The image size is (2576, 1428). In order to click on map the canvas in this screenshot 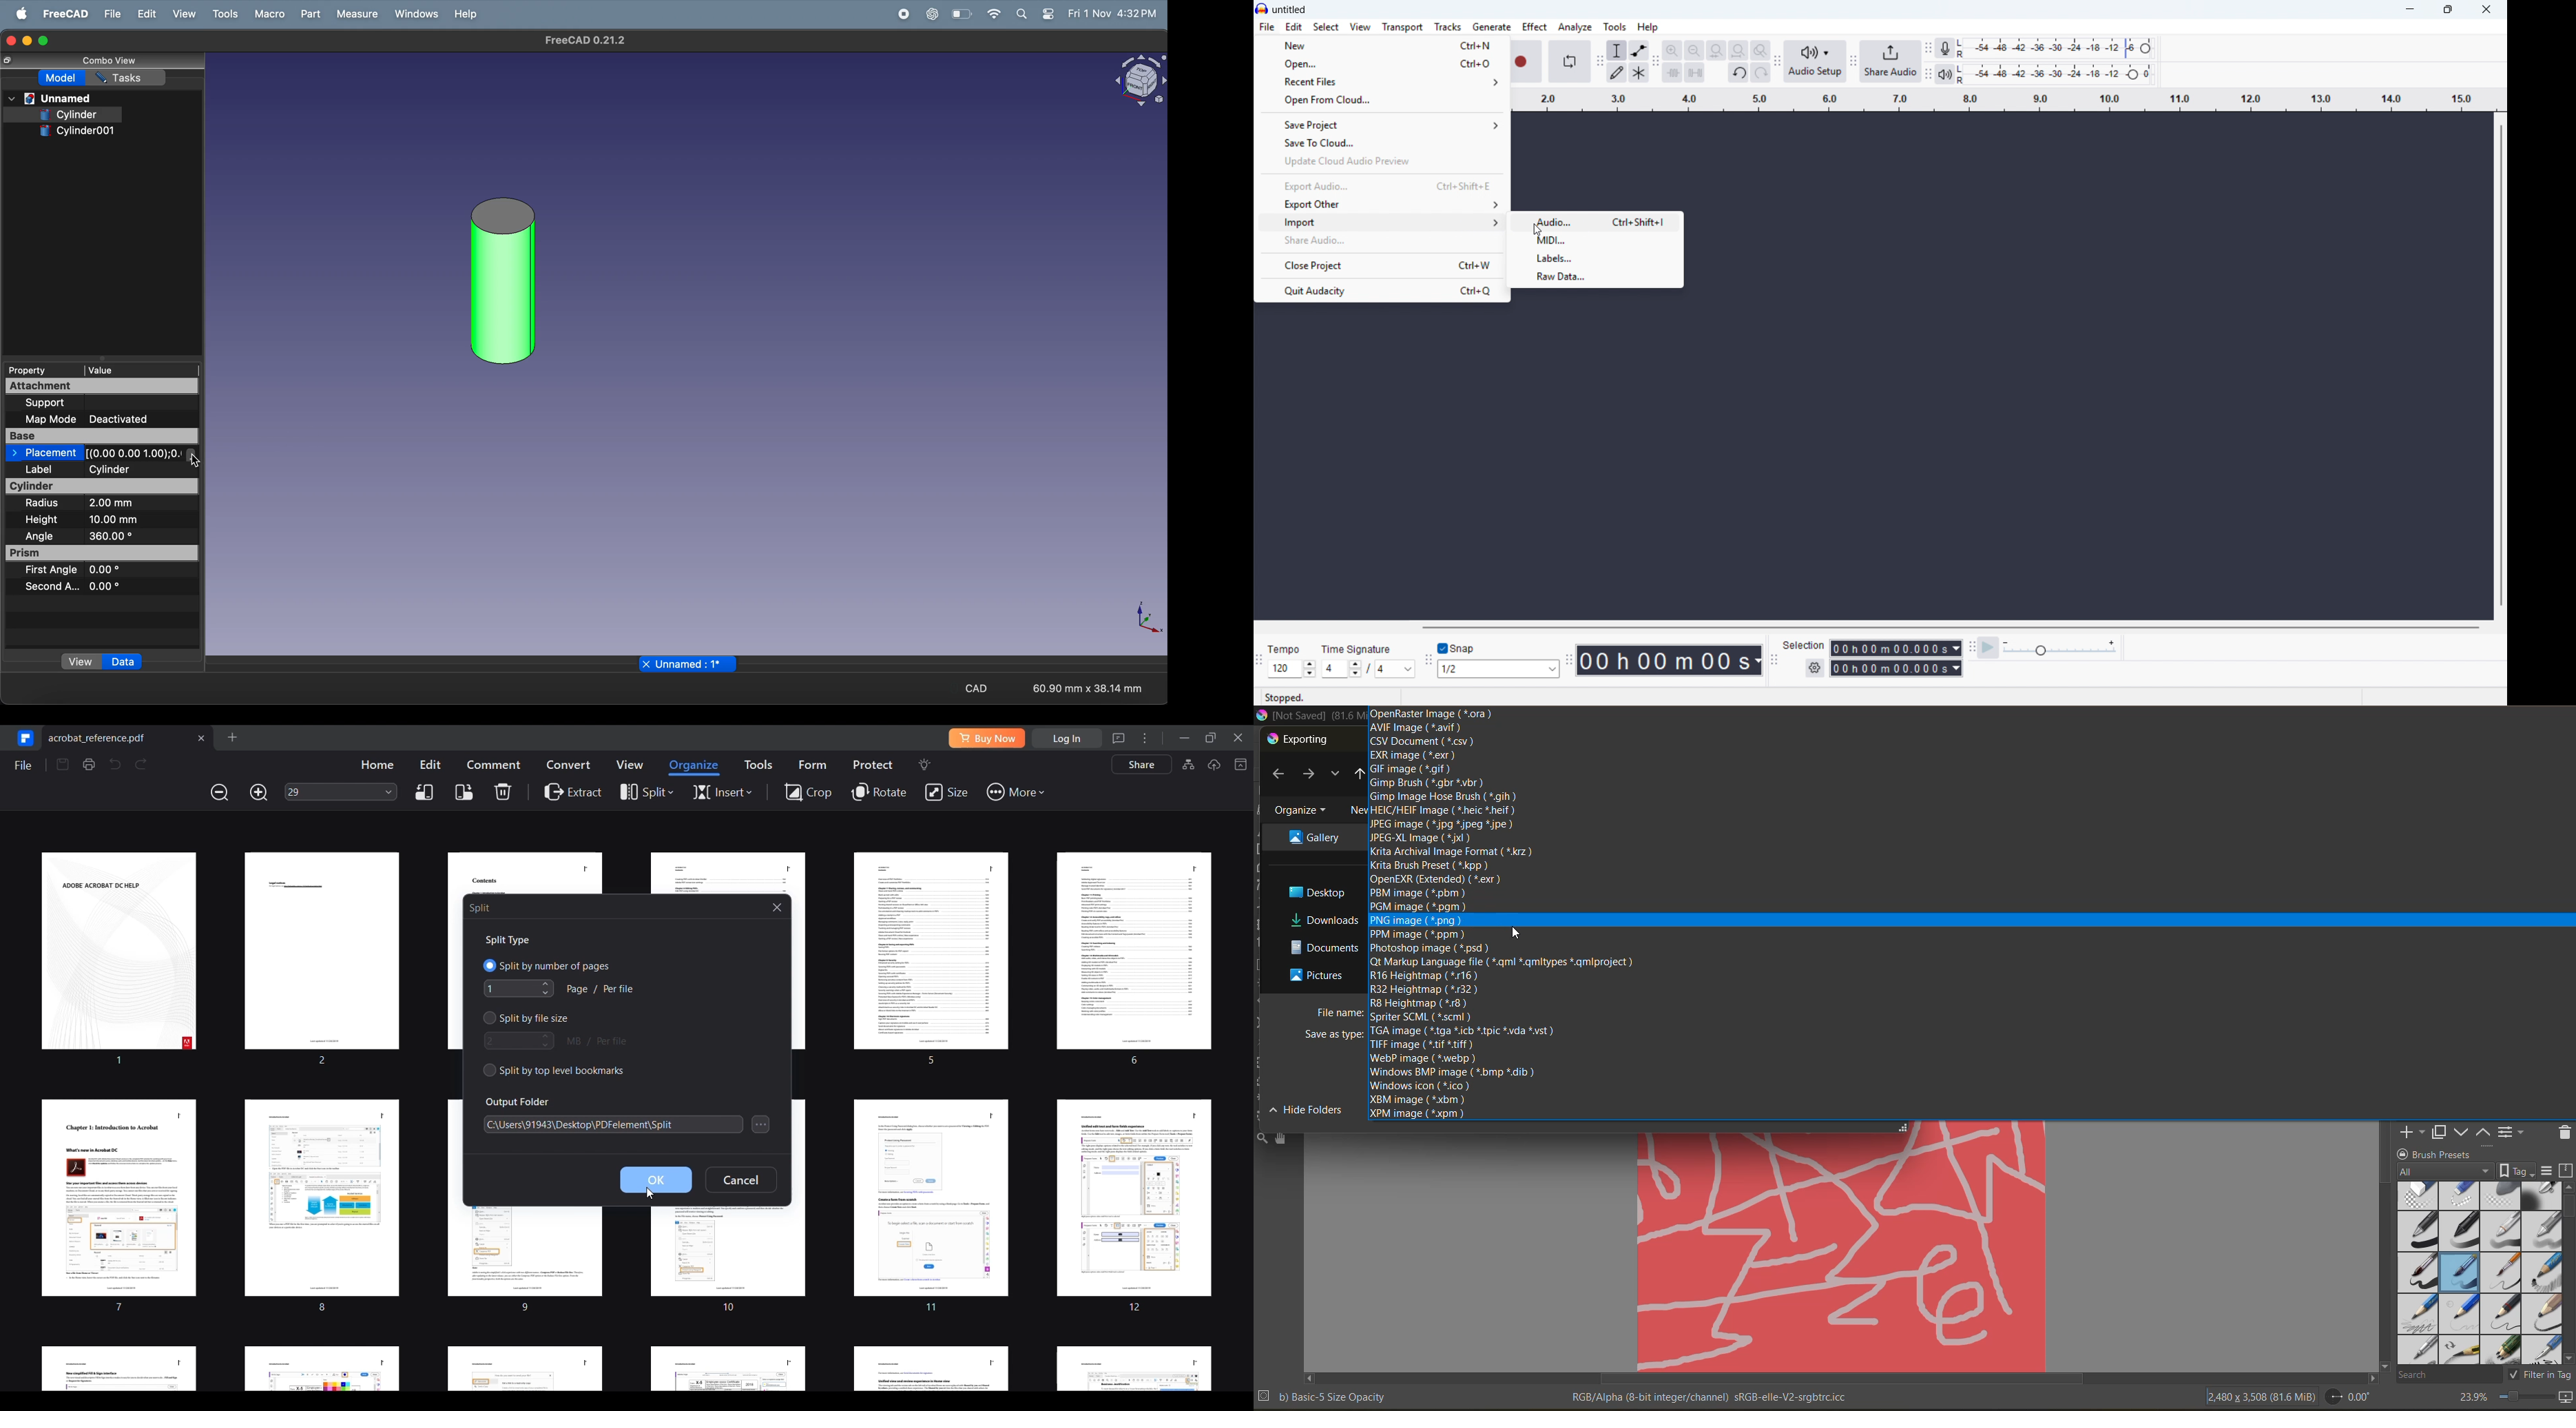, I will do `click(2567, 1399)`.